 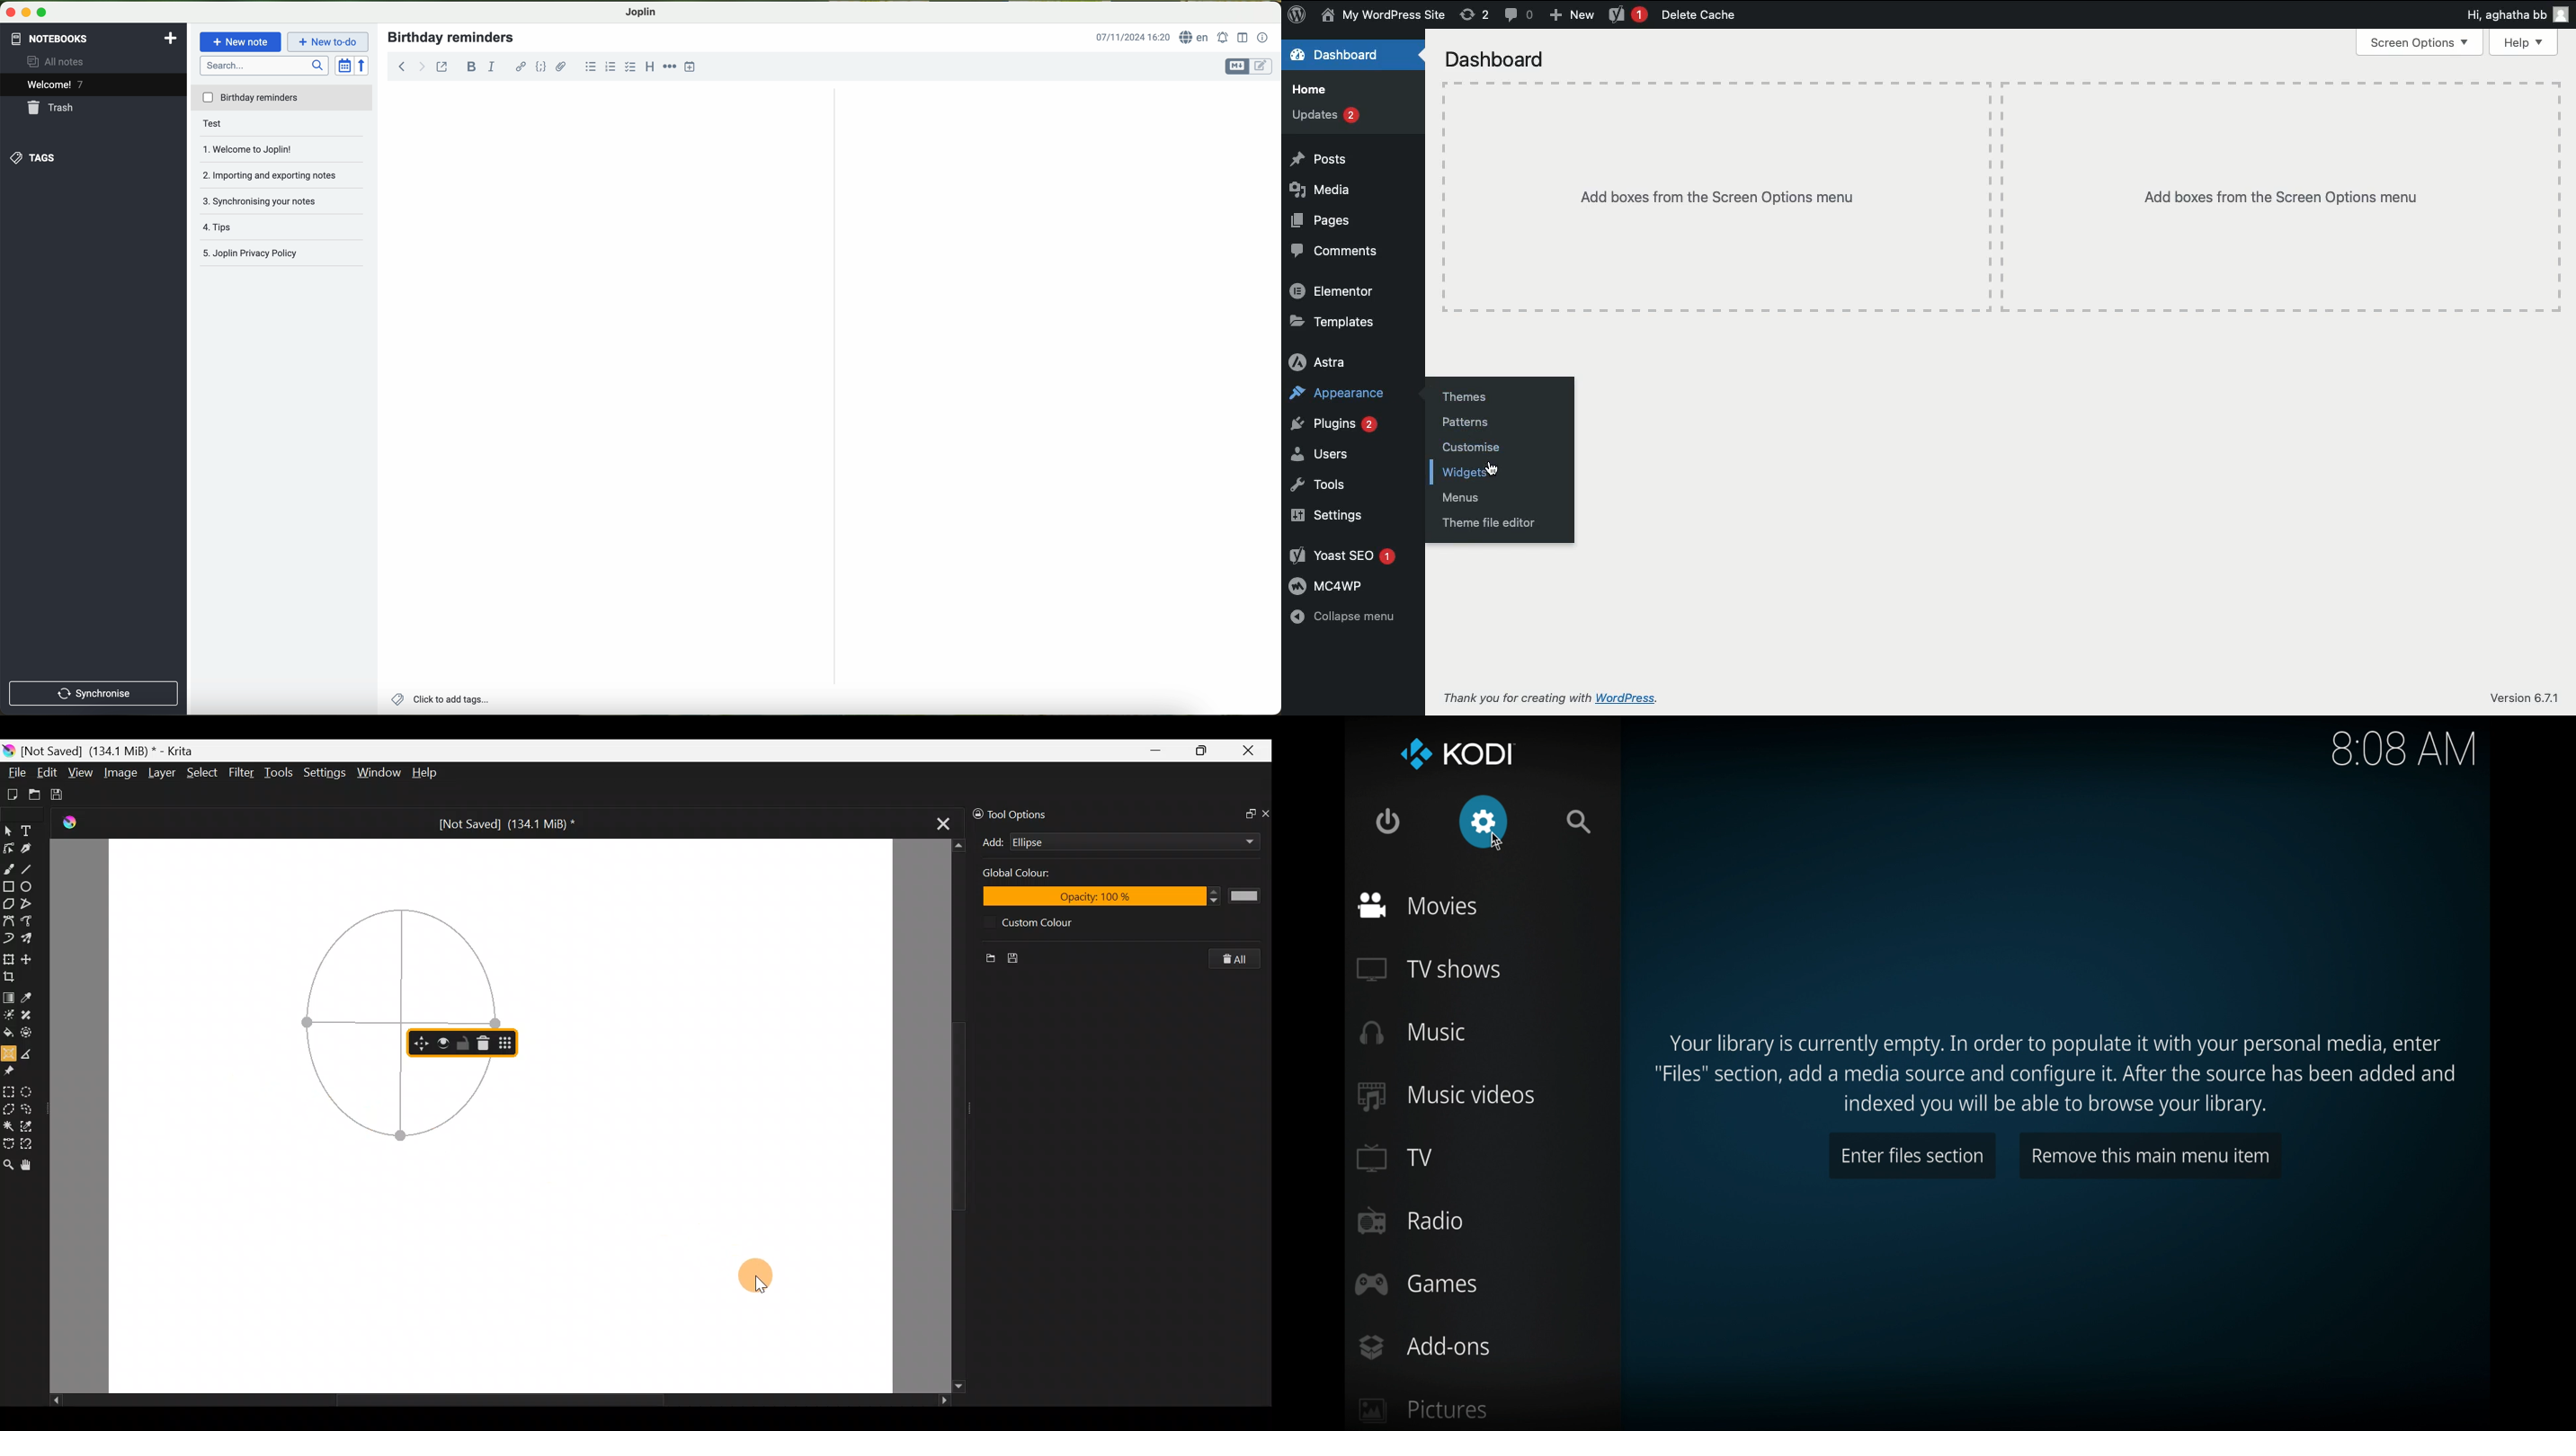 I want to click on  My WordPress Site, so click(x=1387, y=16).